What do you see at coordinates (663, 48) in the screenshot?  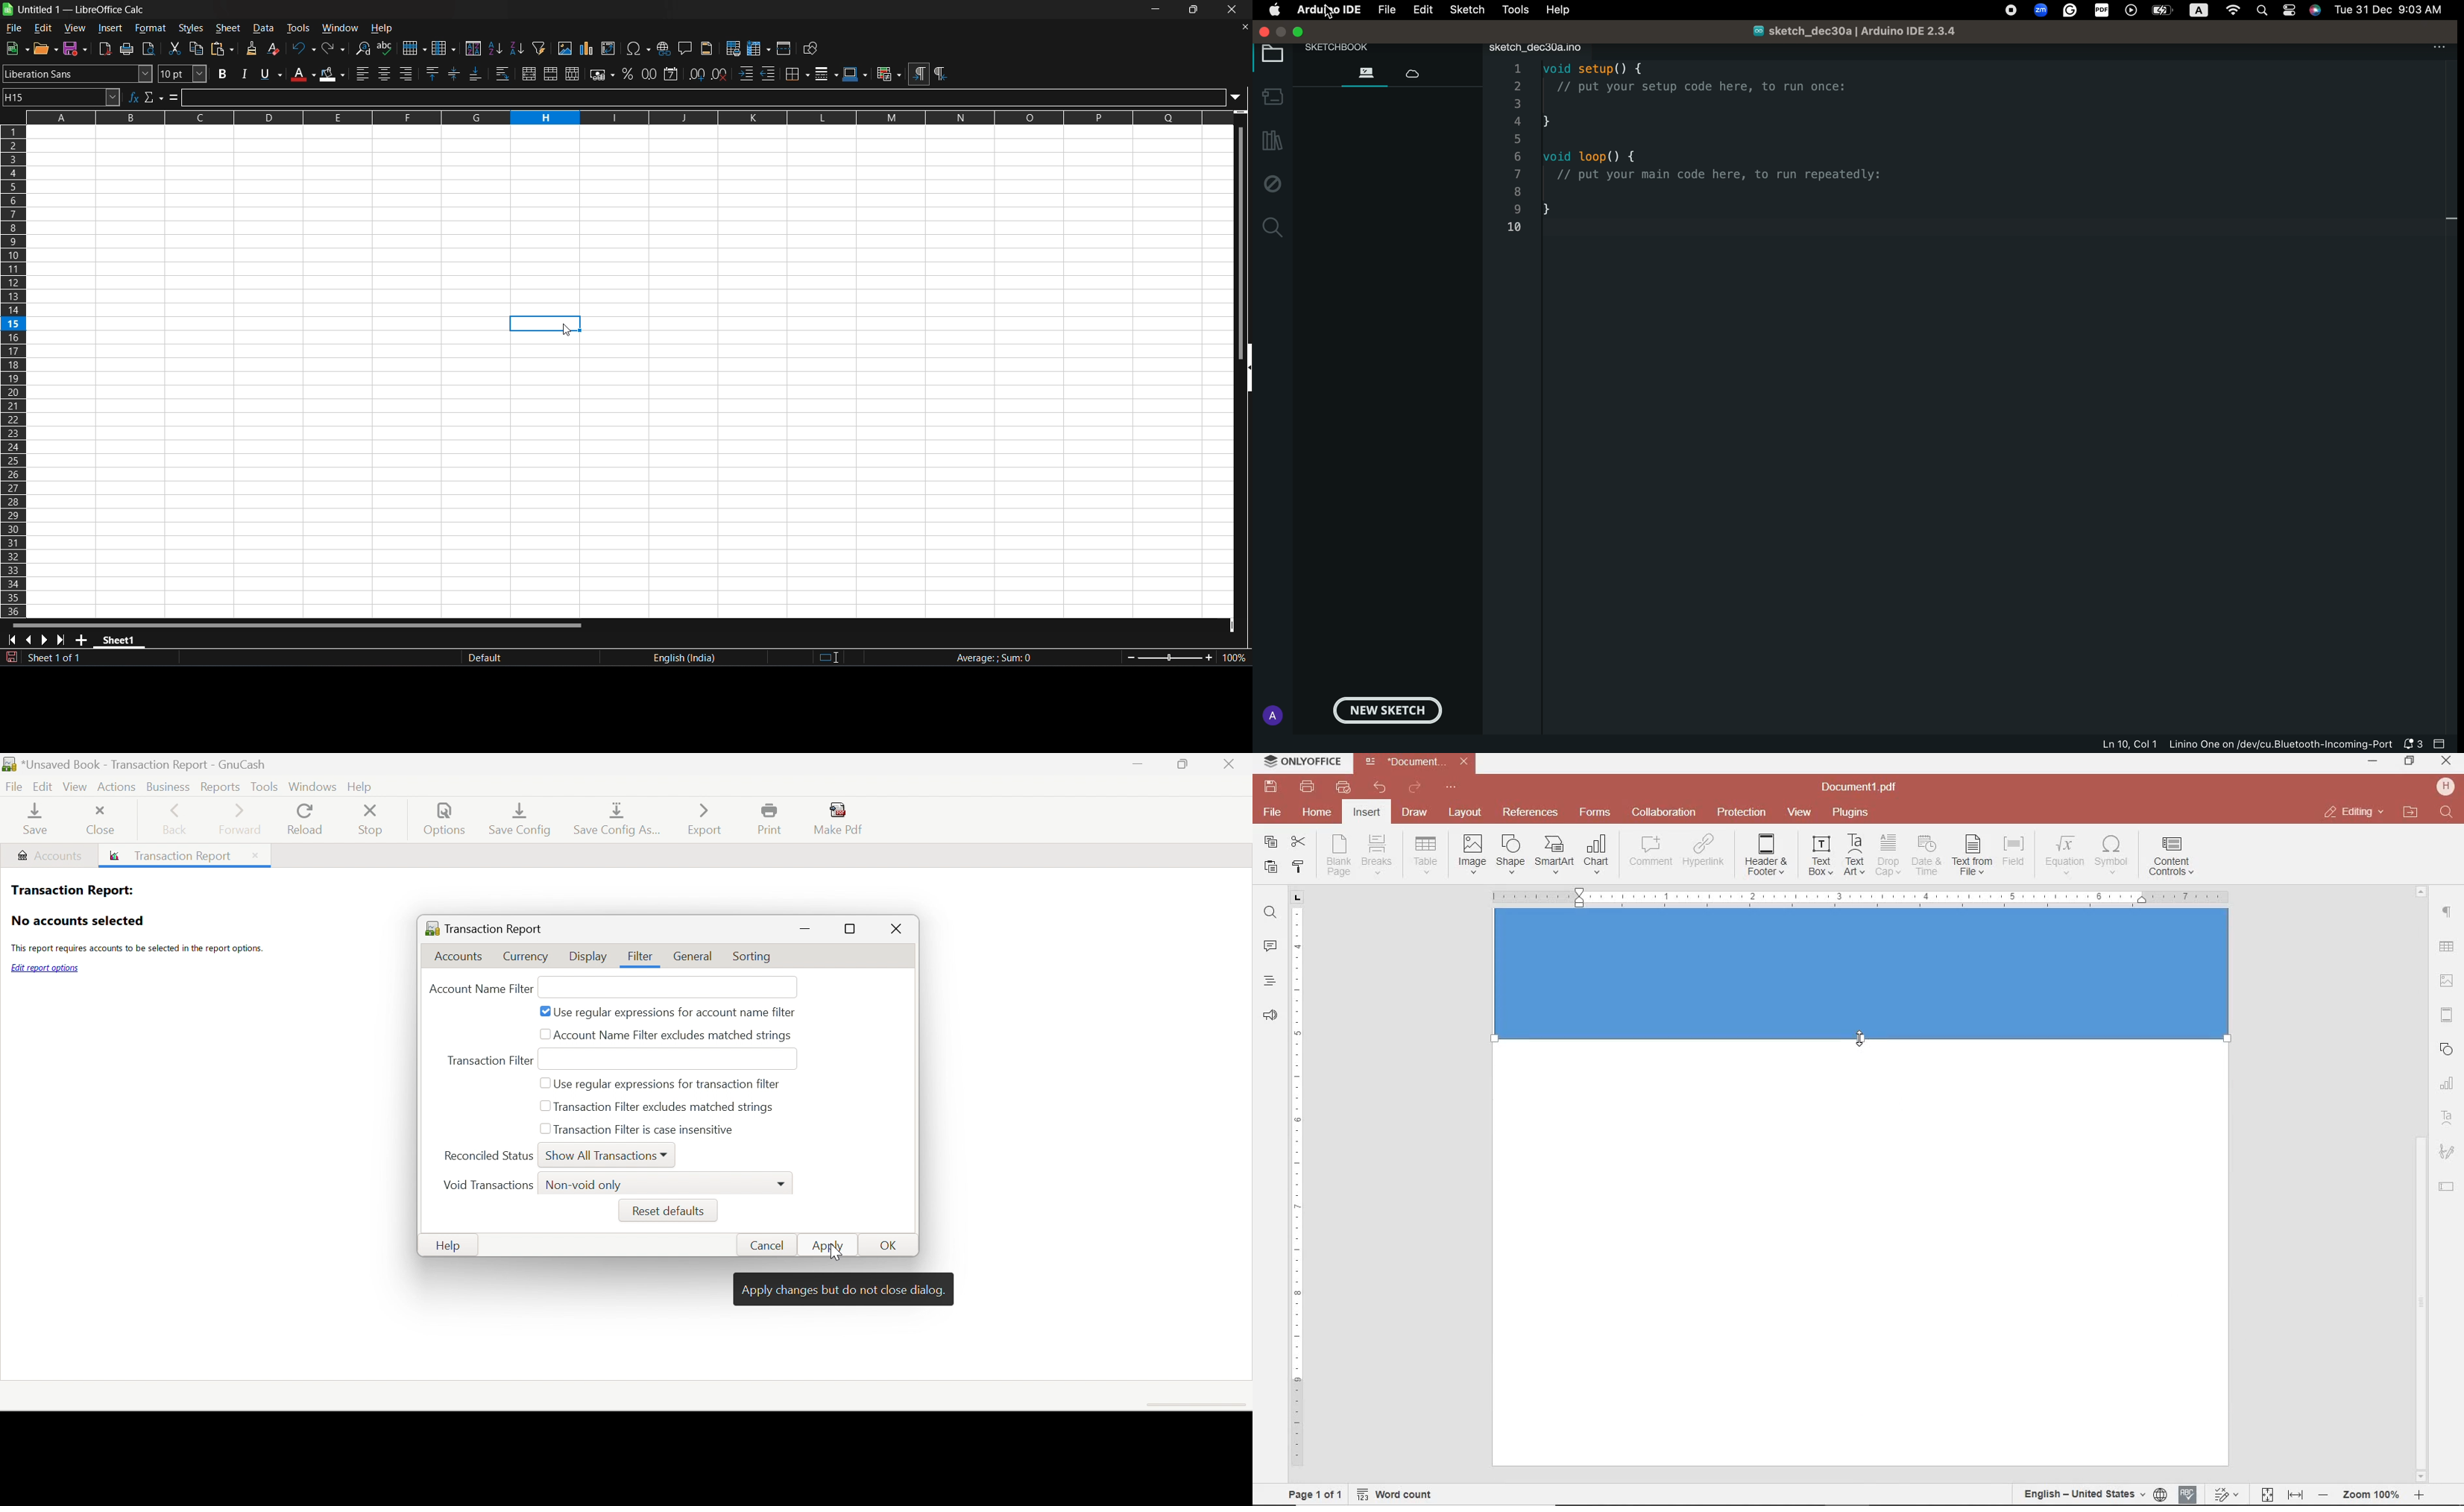 I see `insert hyperlink` at bounding box center [663, 48].